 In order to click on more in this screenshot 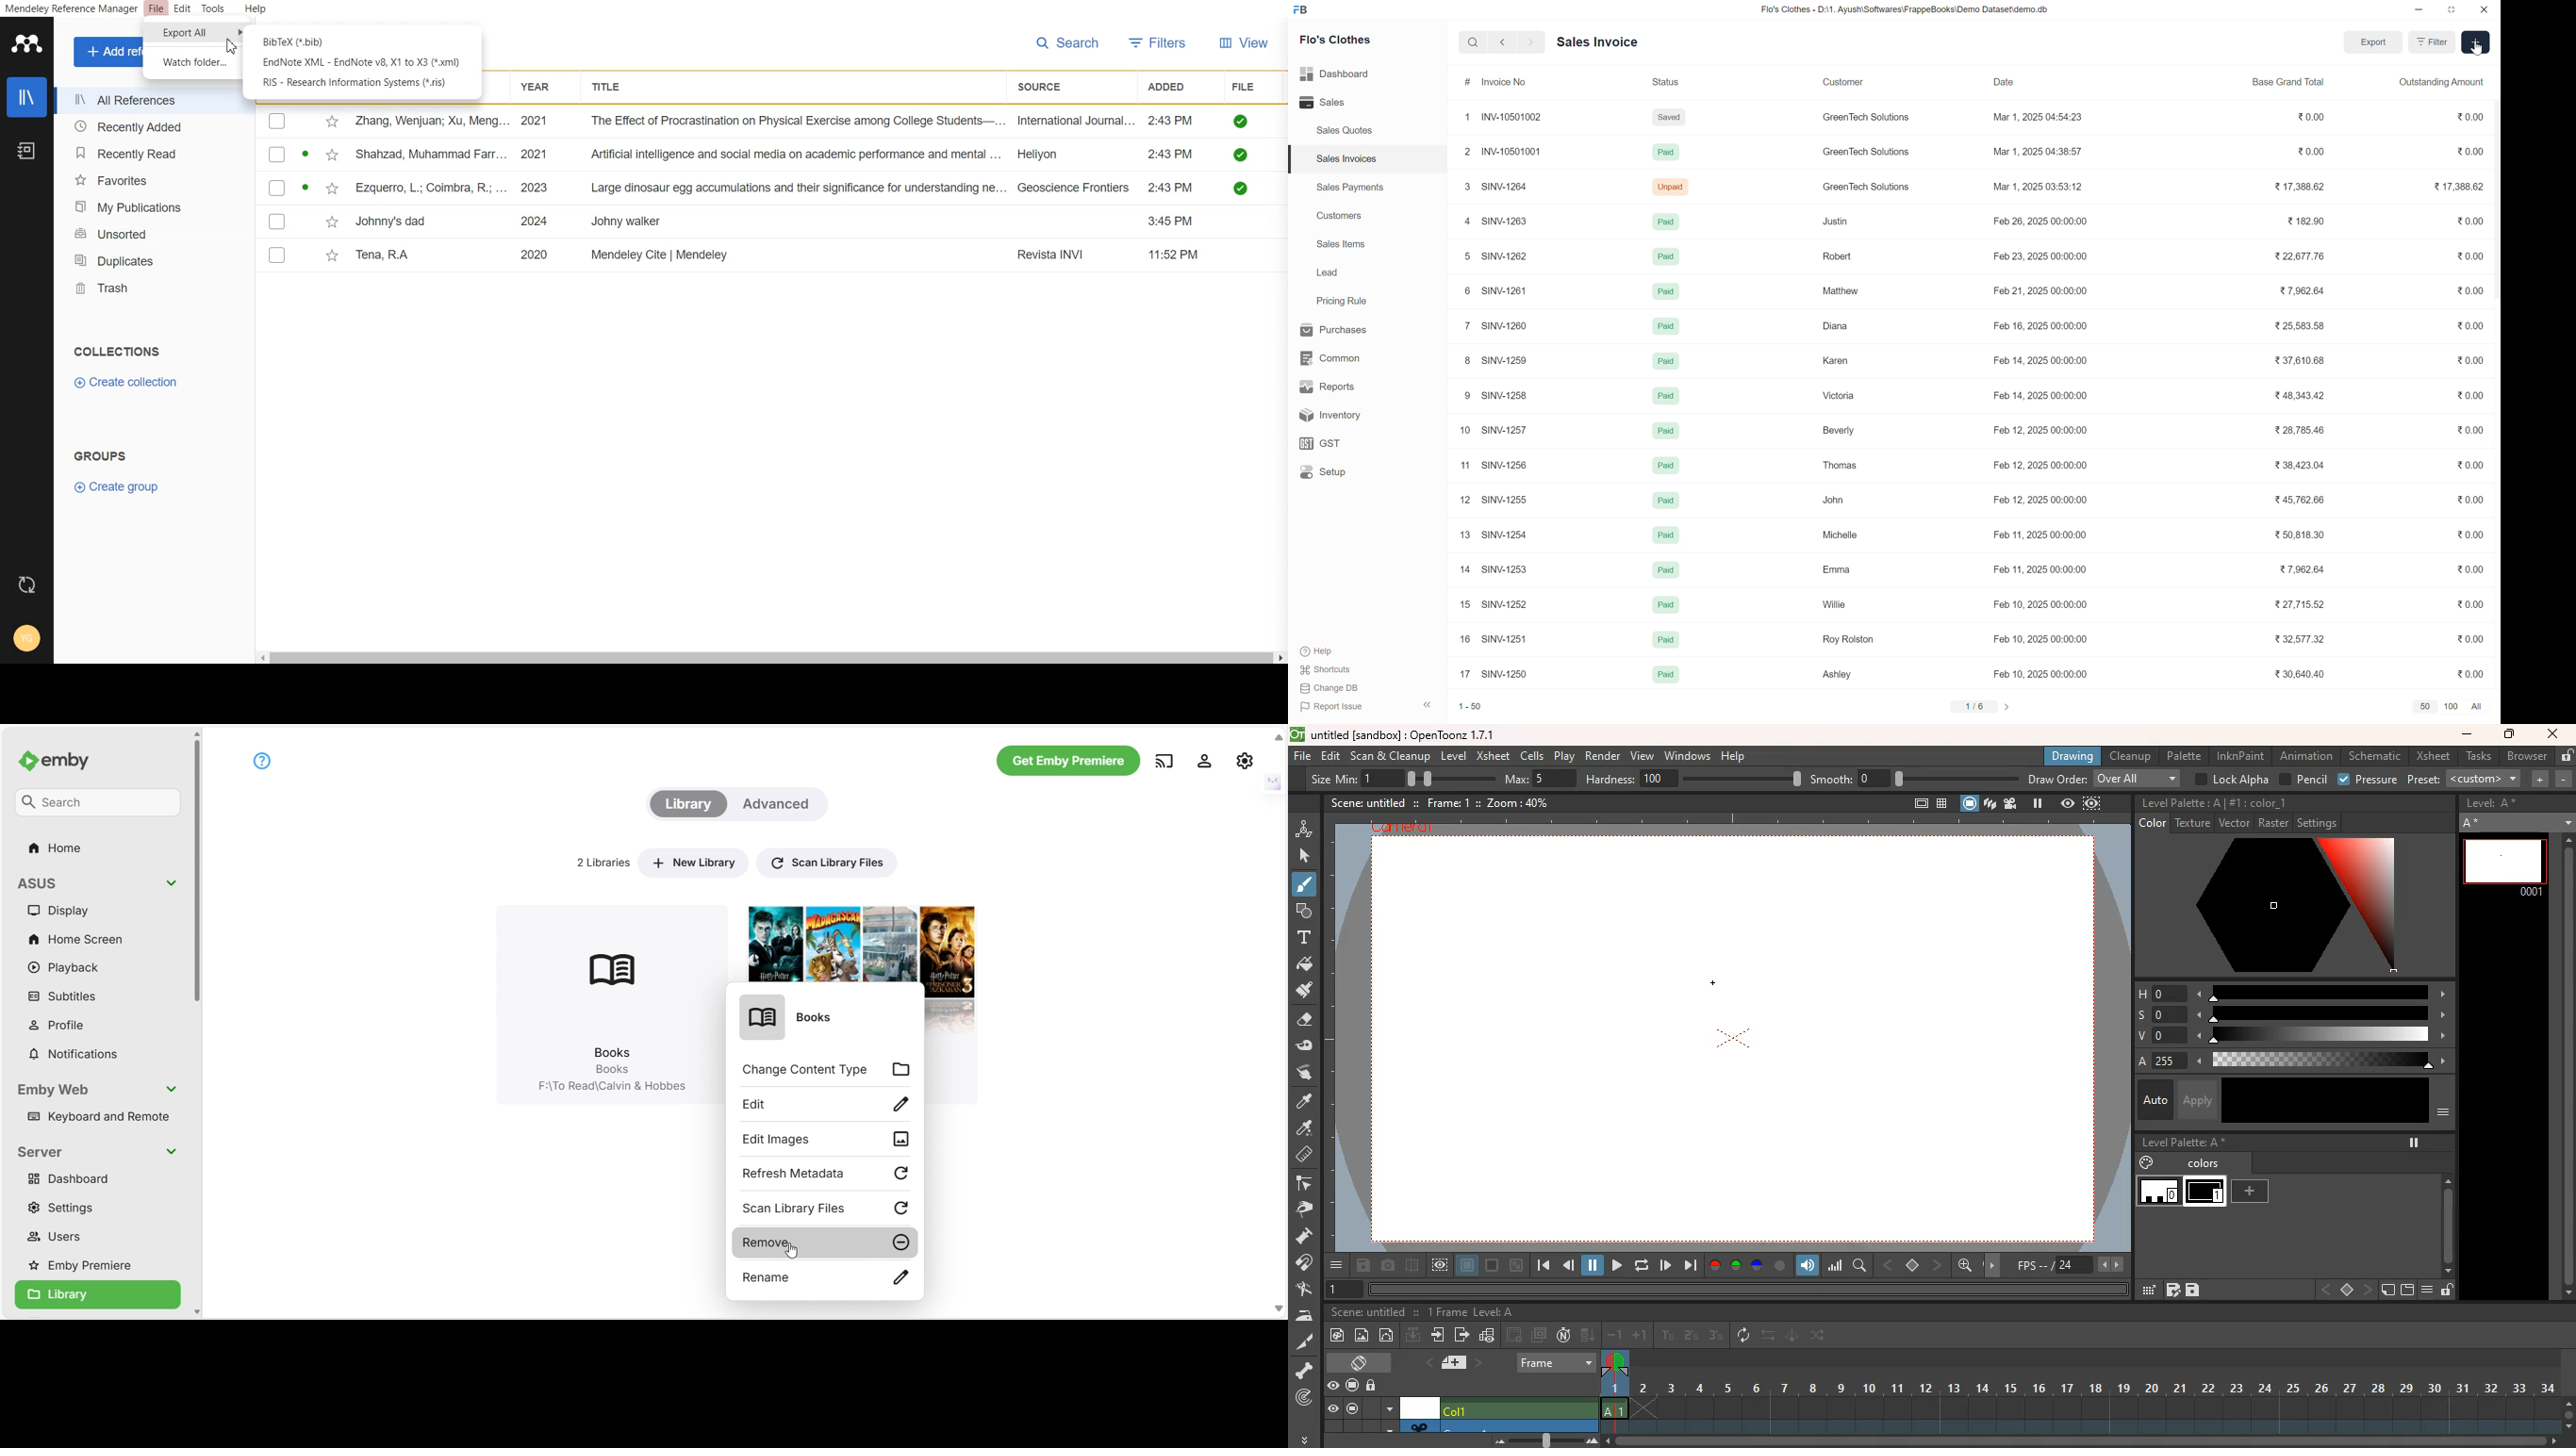, I will do `click(2541, 780)`.